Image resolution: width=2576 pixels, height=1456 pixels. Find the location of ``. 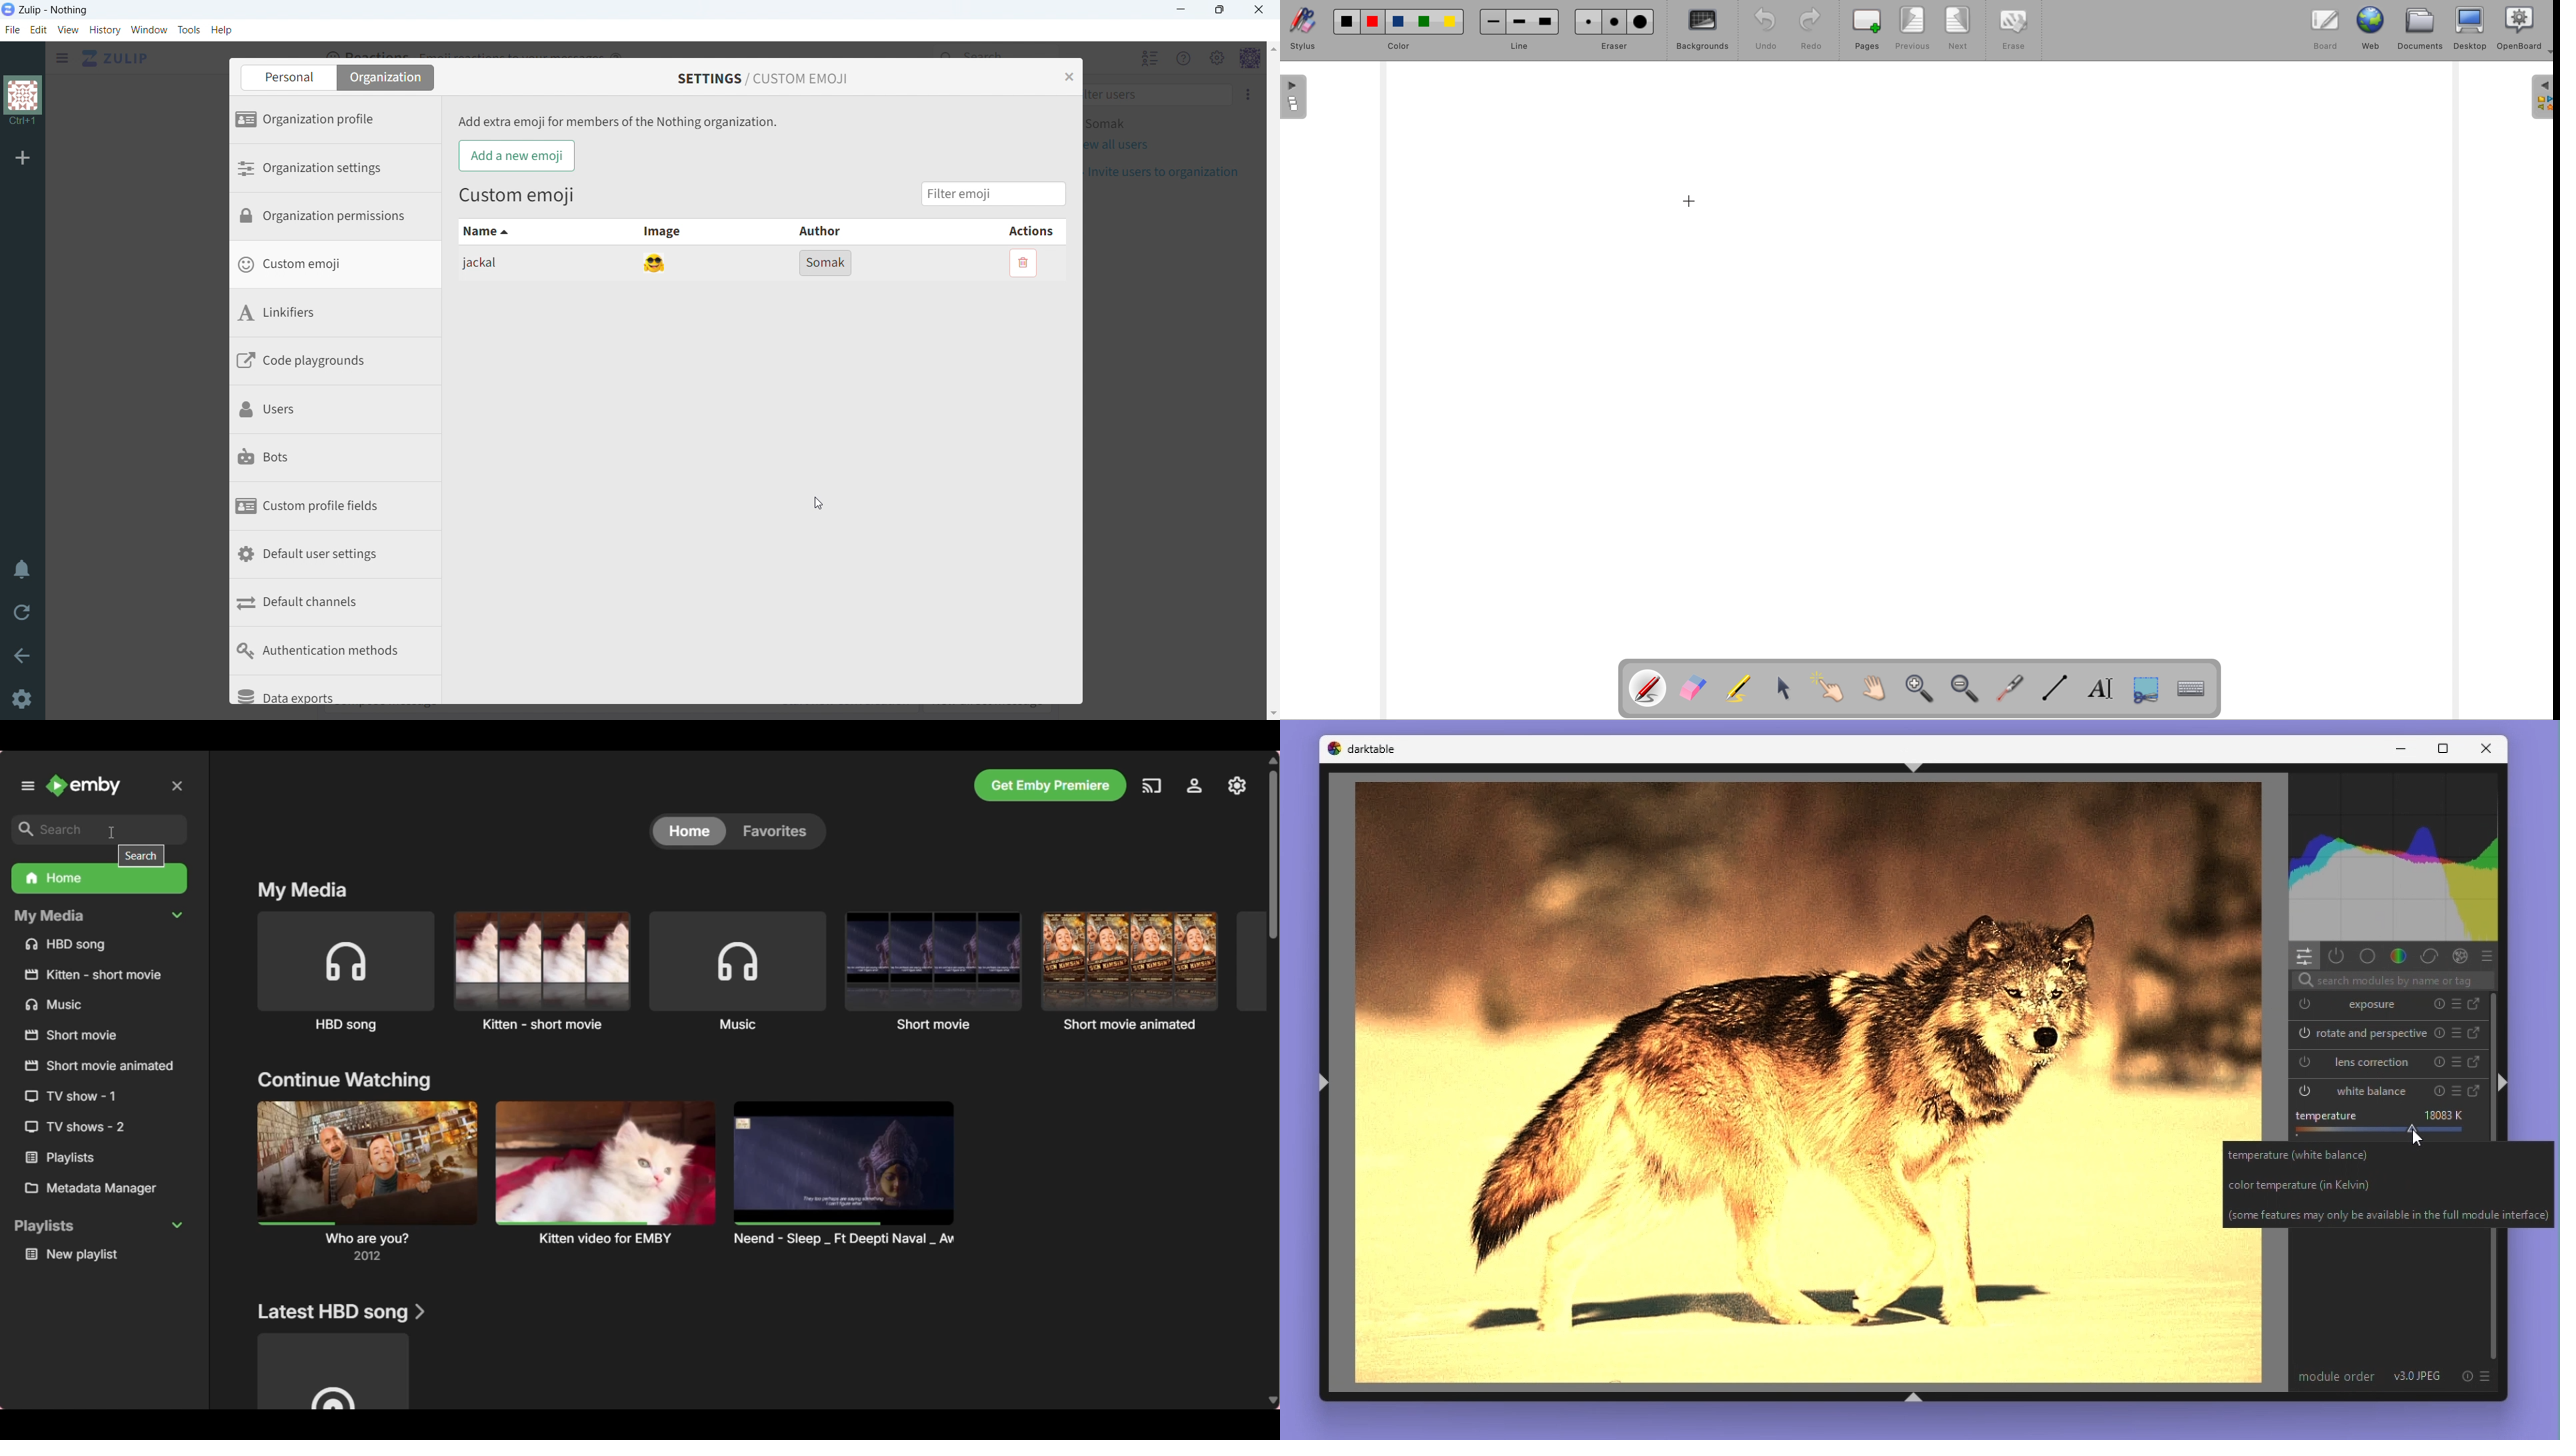

 is located at coordinates (99, 1067).